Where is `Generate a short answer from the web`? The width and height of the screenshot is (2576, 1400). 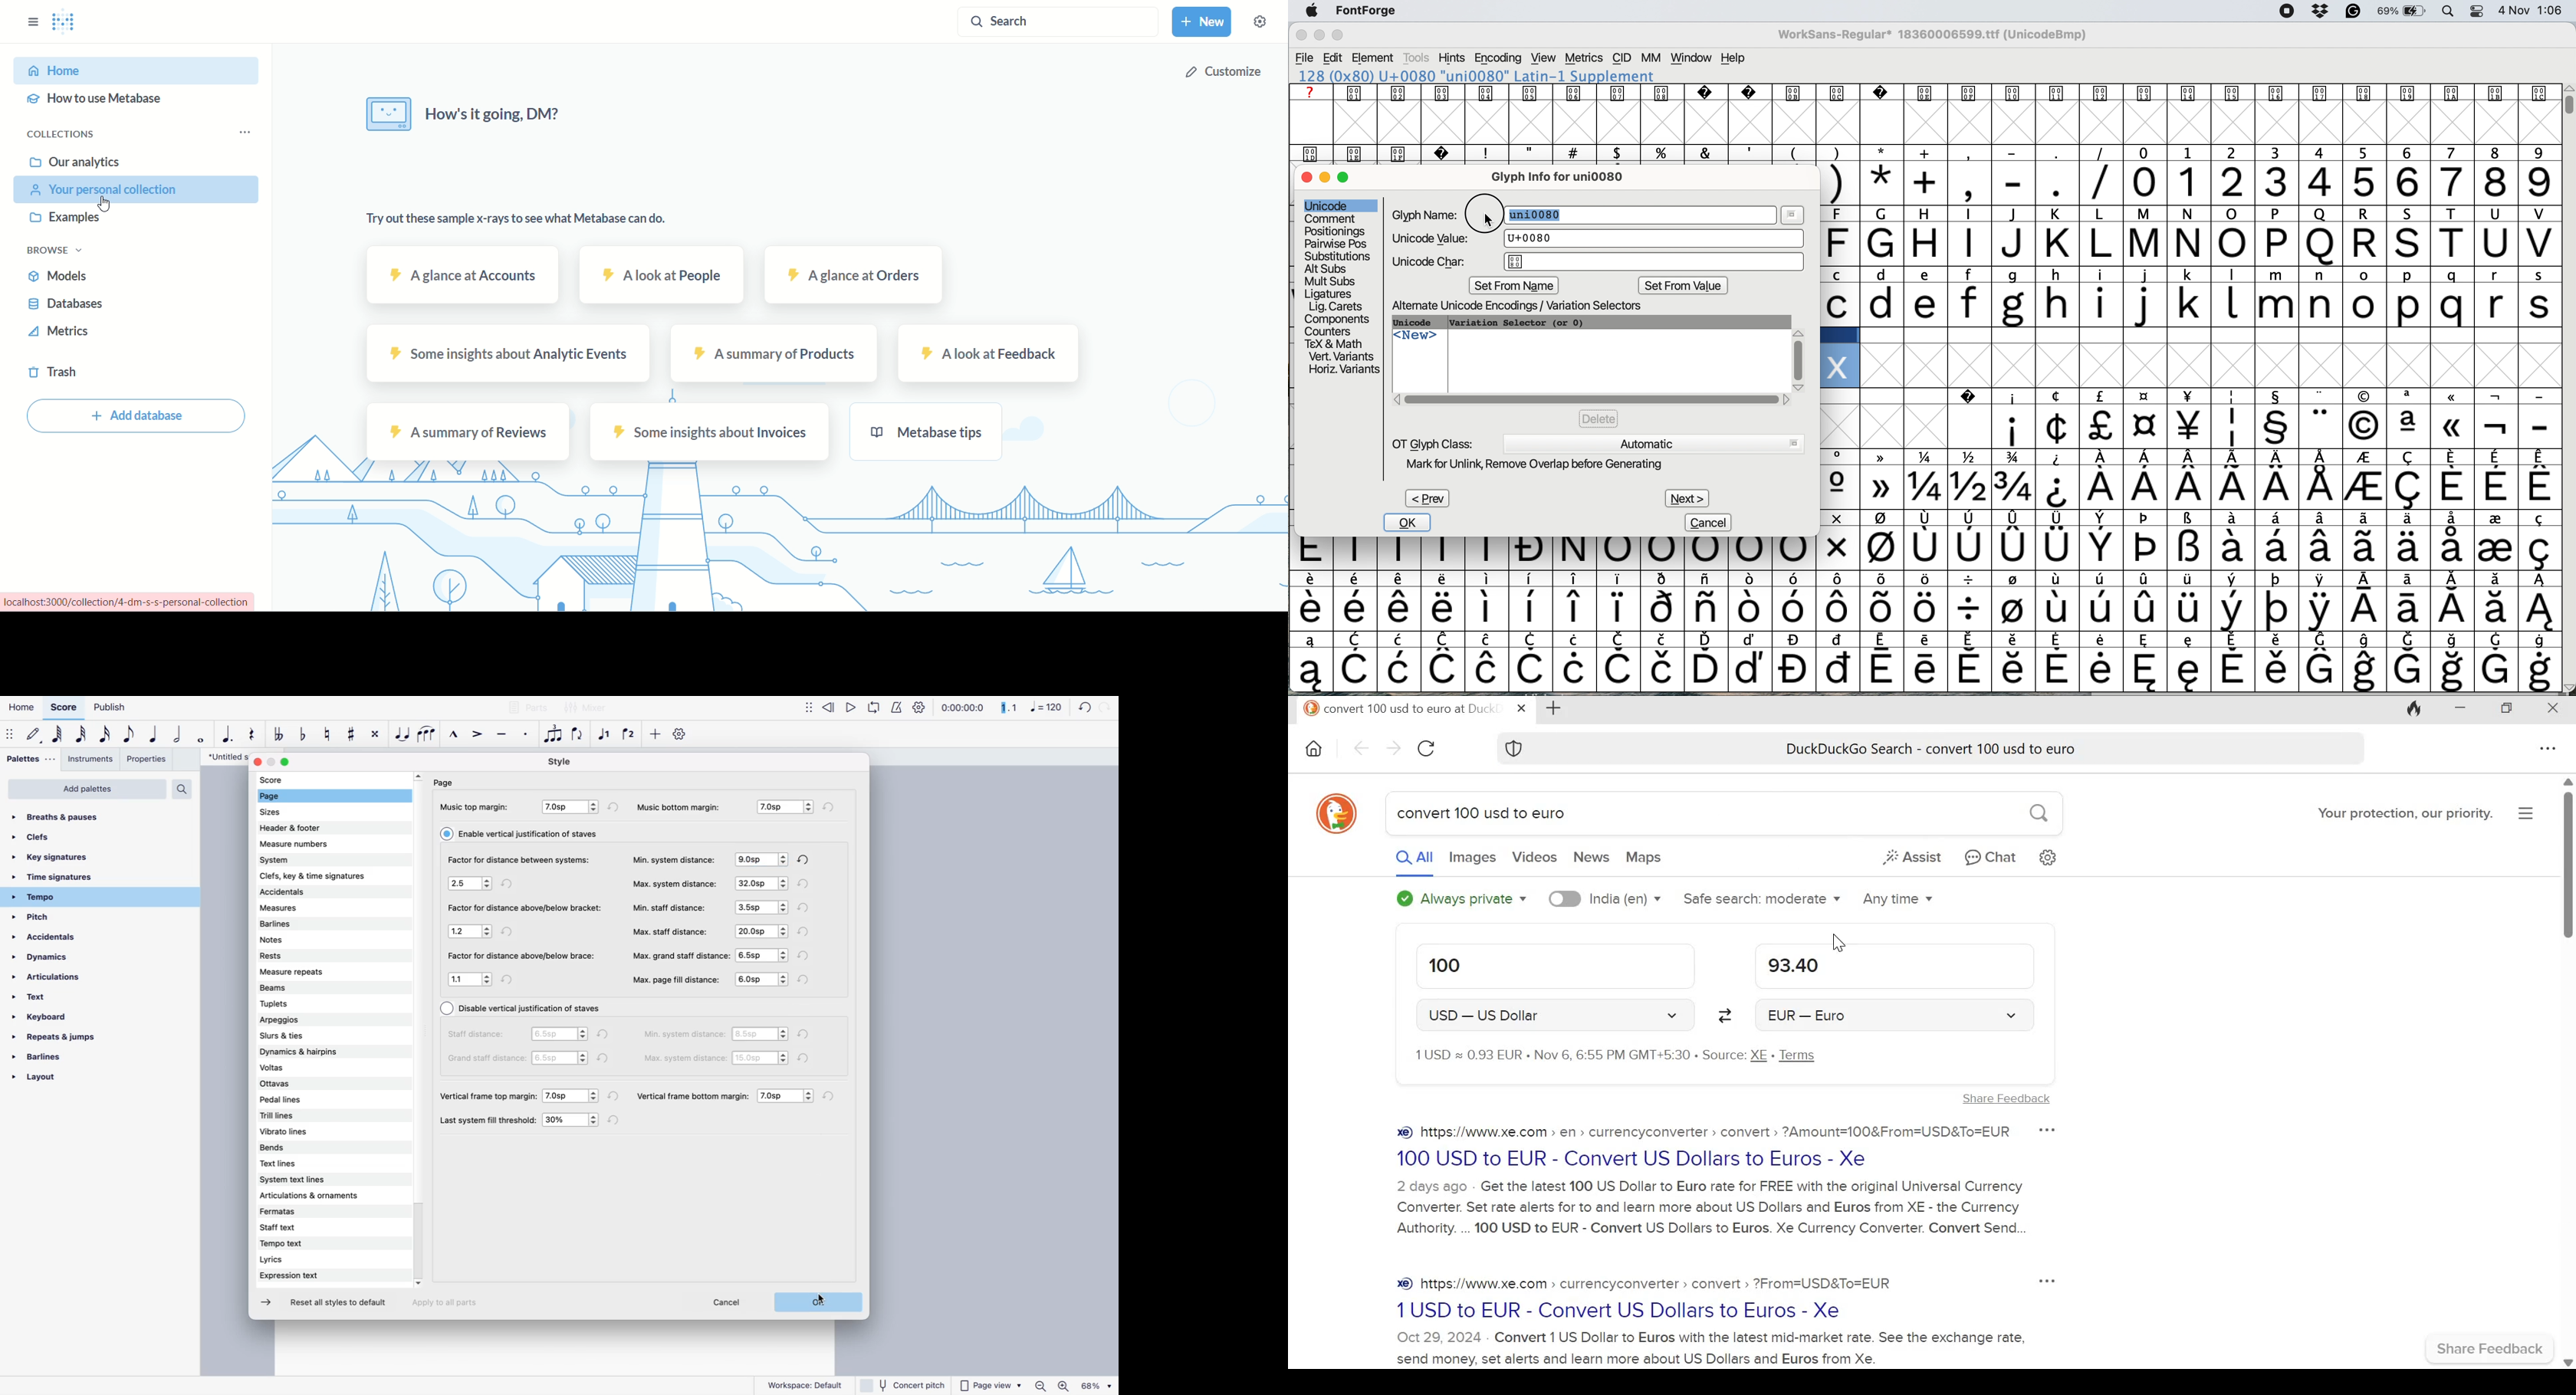 Generate a short answer from the web is located at coordinates (1910, 856).